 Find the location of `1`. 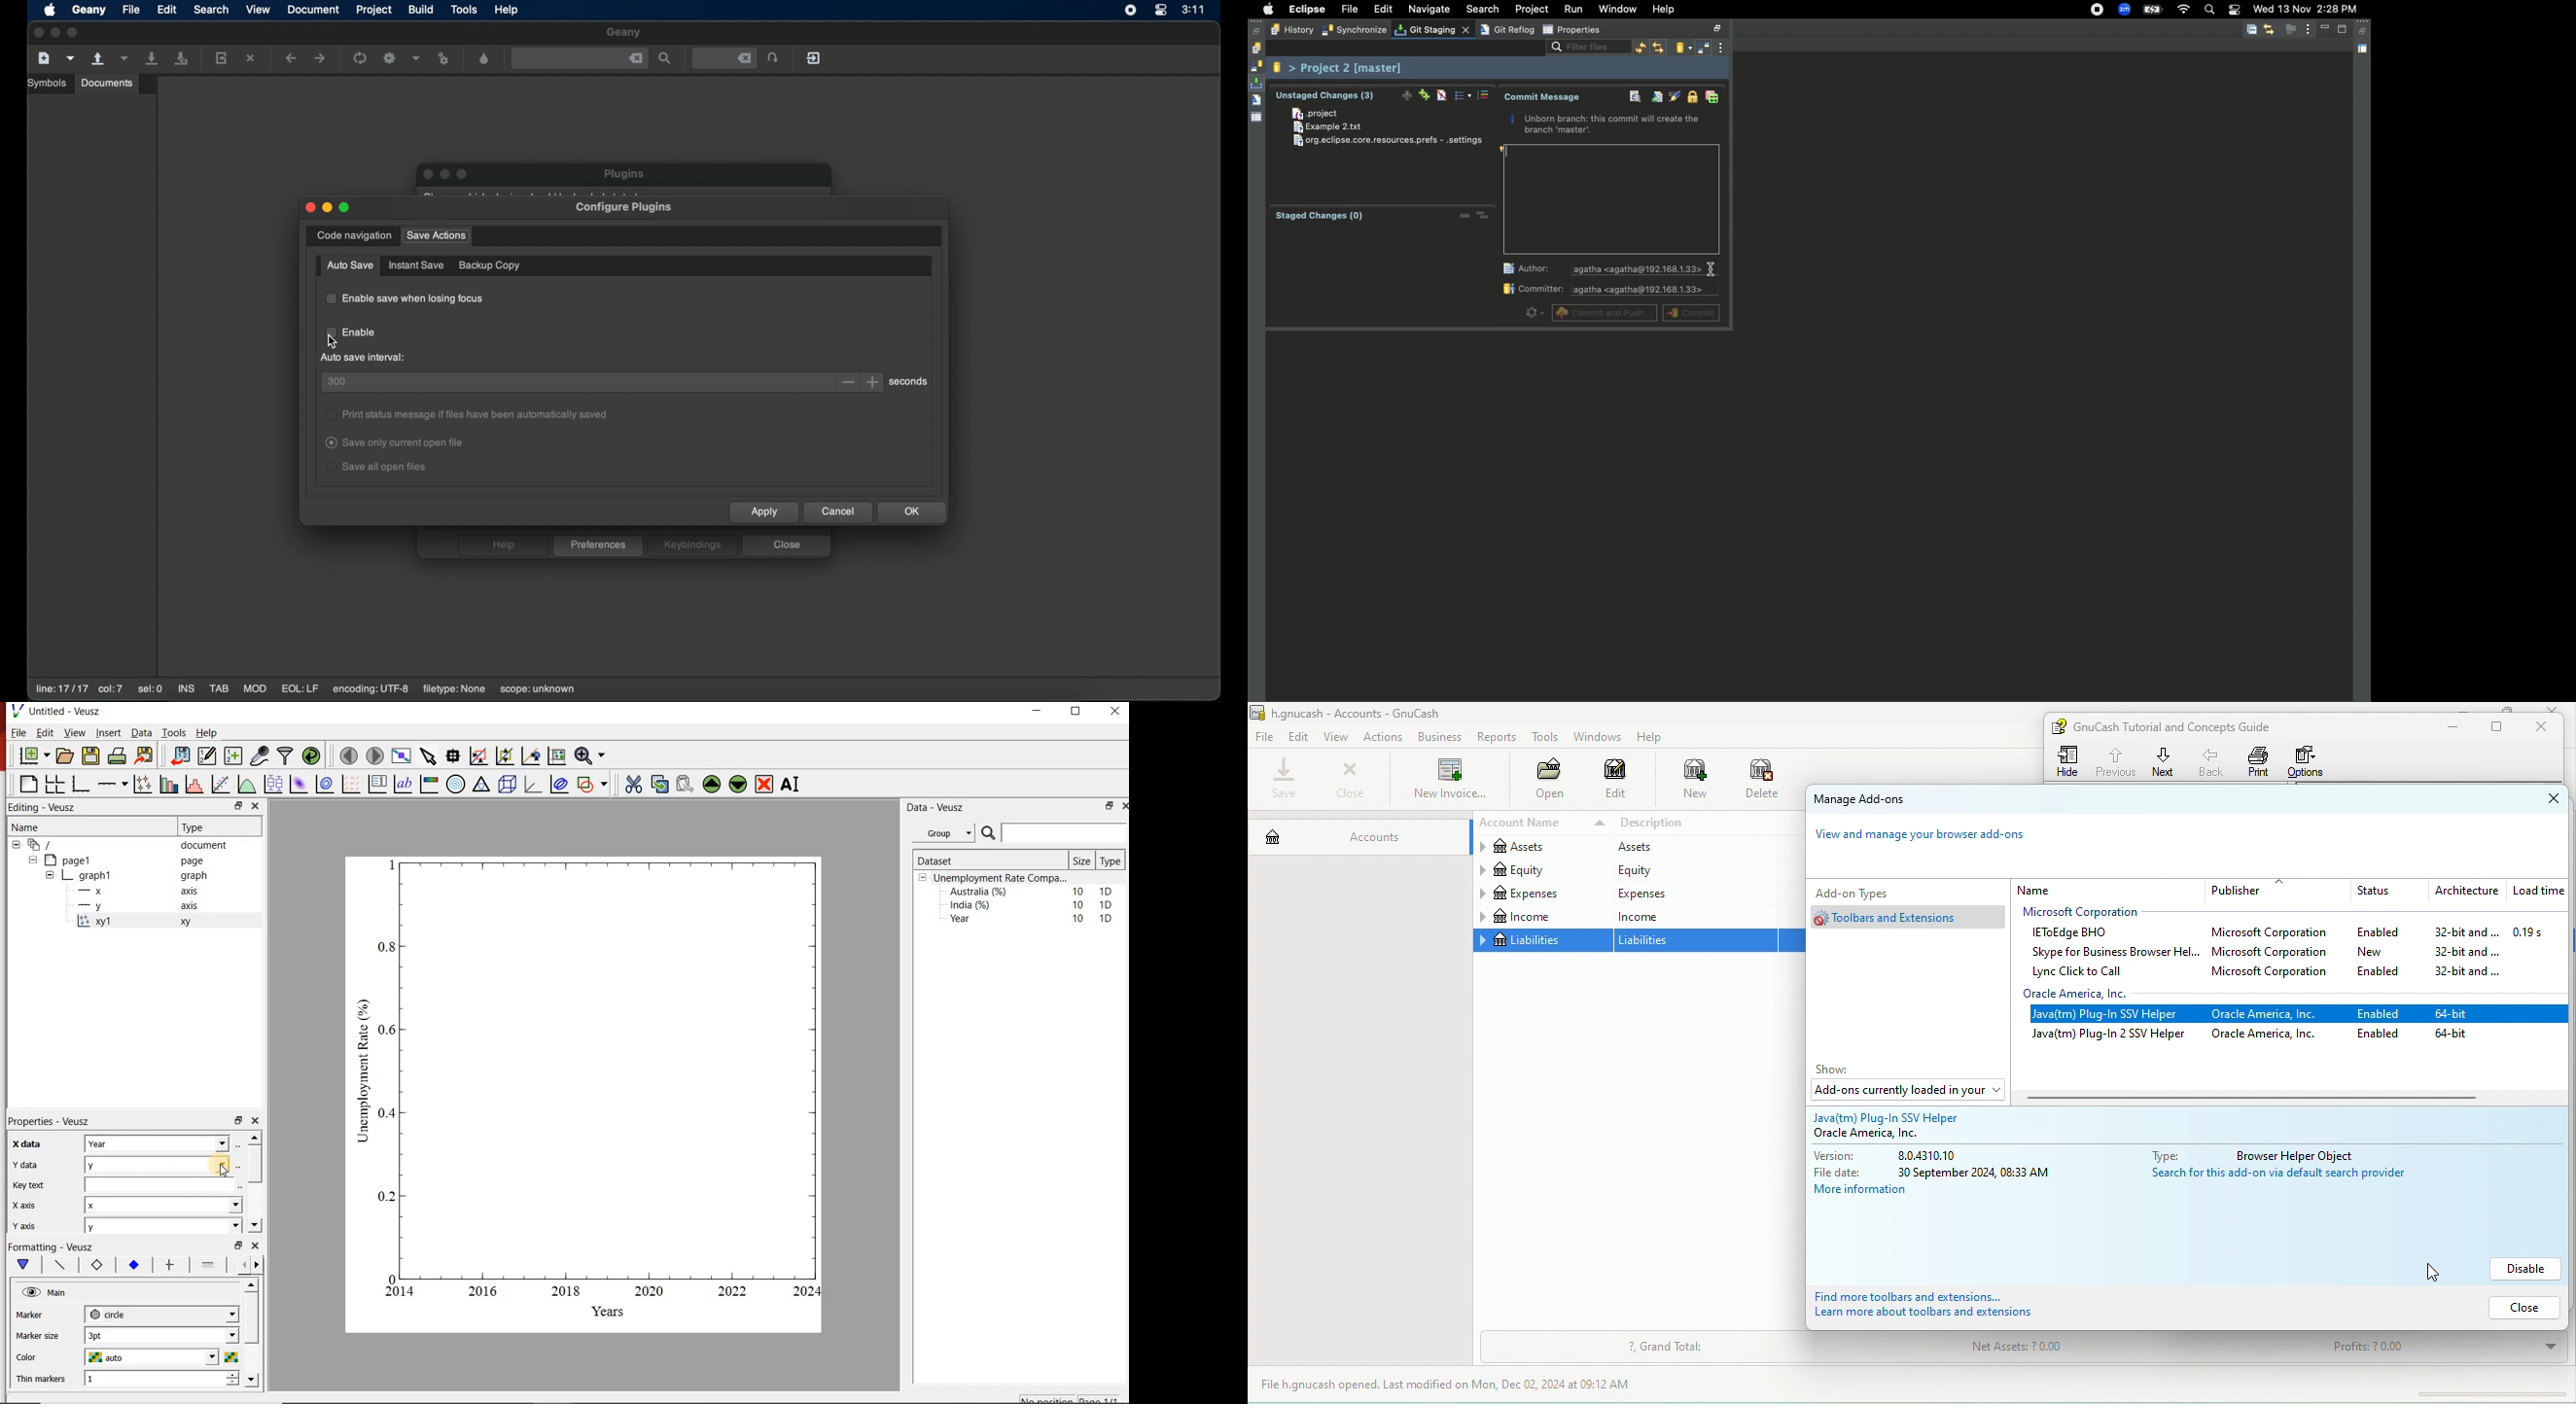

1 is located at coordinates (151, 1379).